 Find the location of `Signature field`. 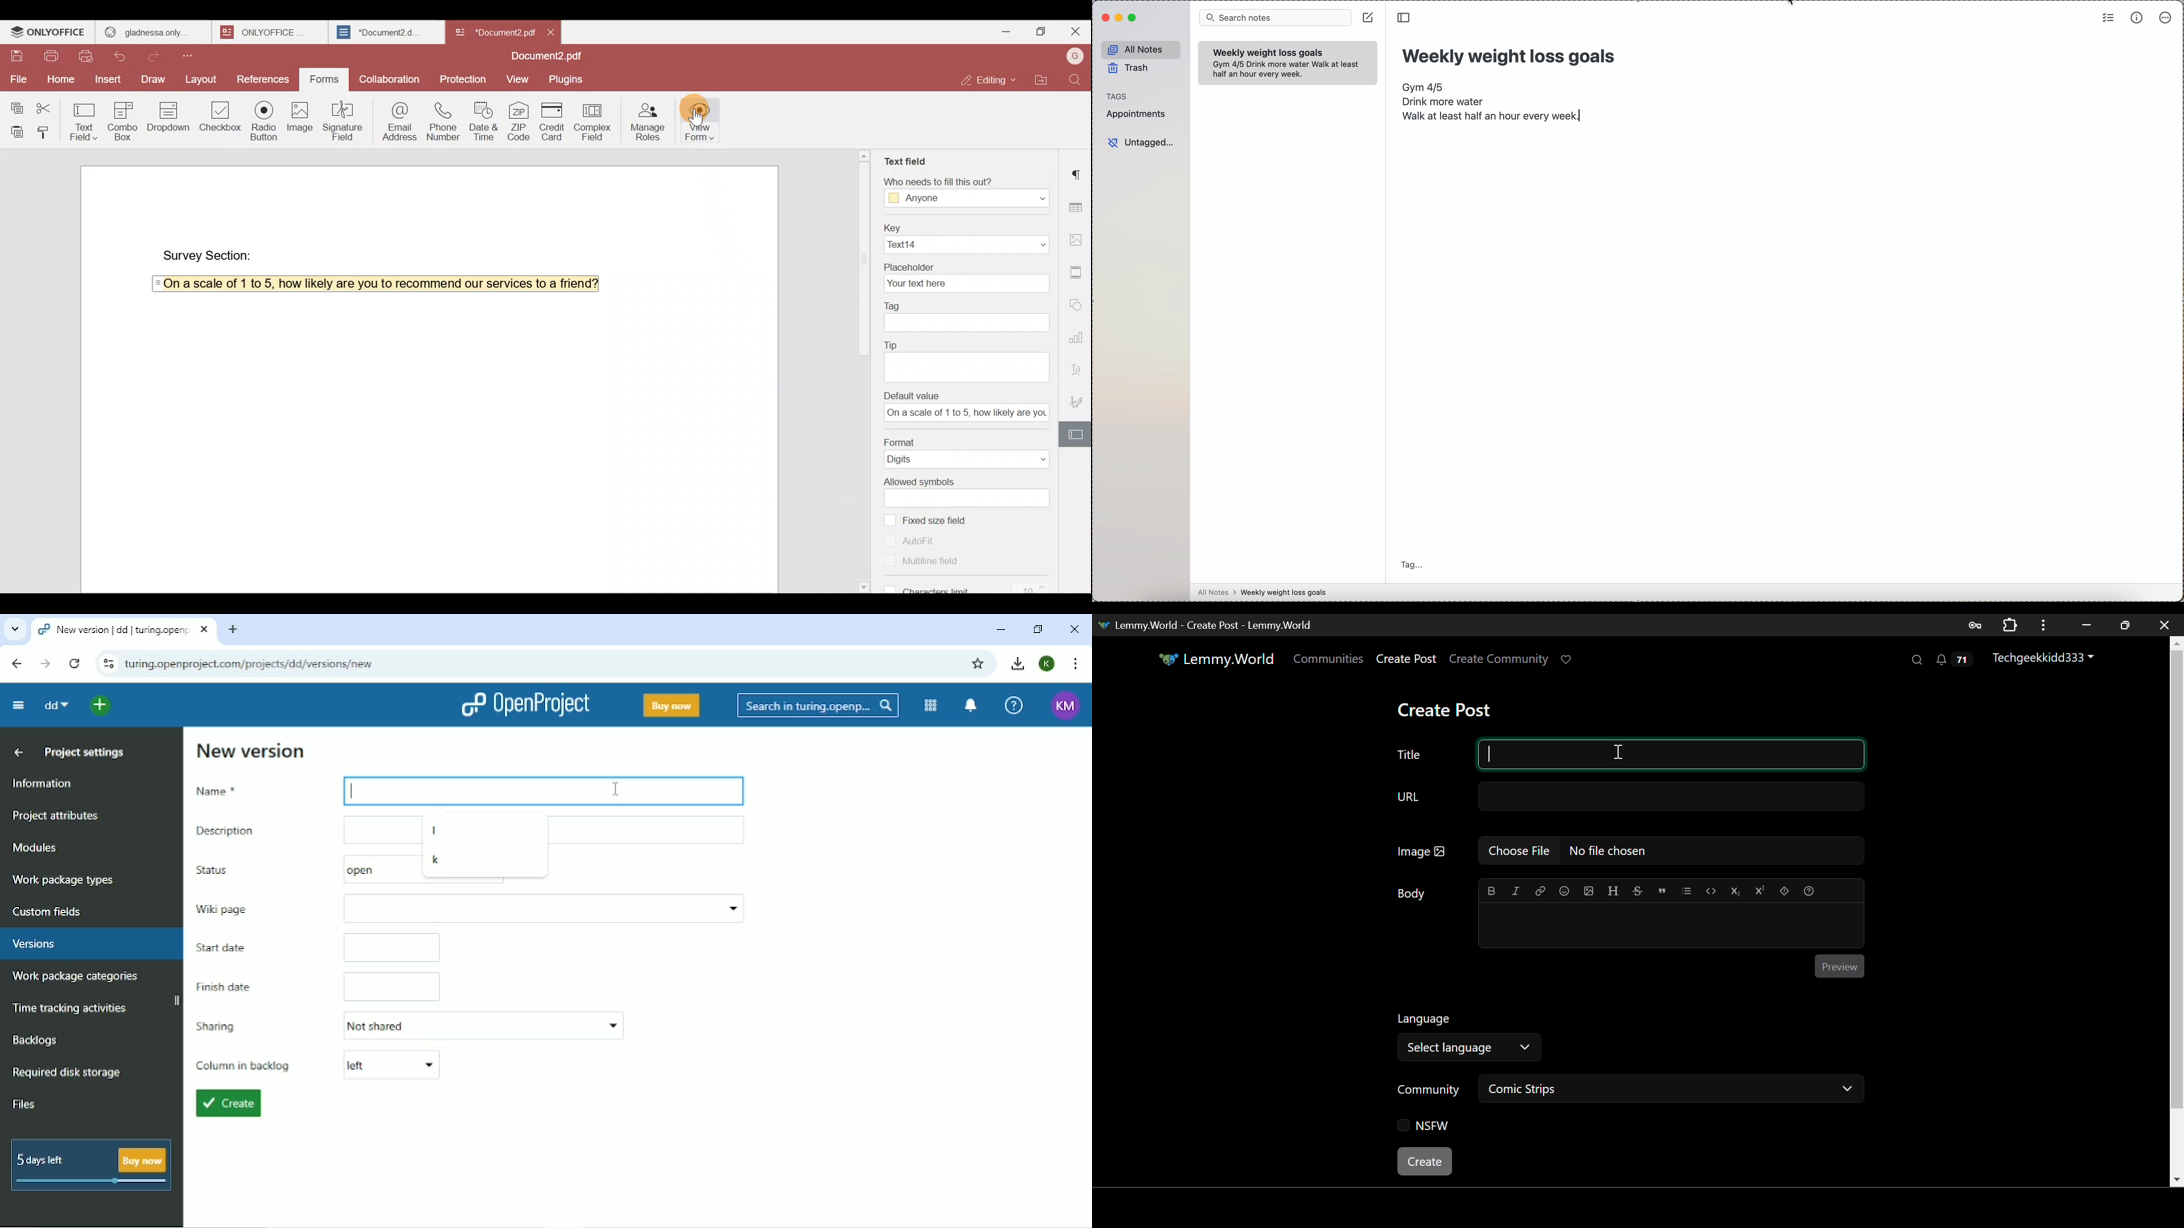

Signature field is located at coordinates (346, 120).